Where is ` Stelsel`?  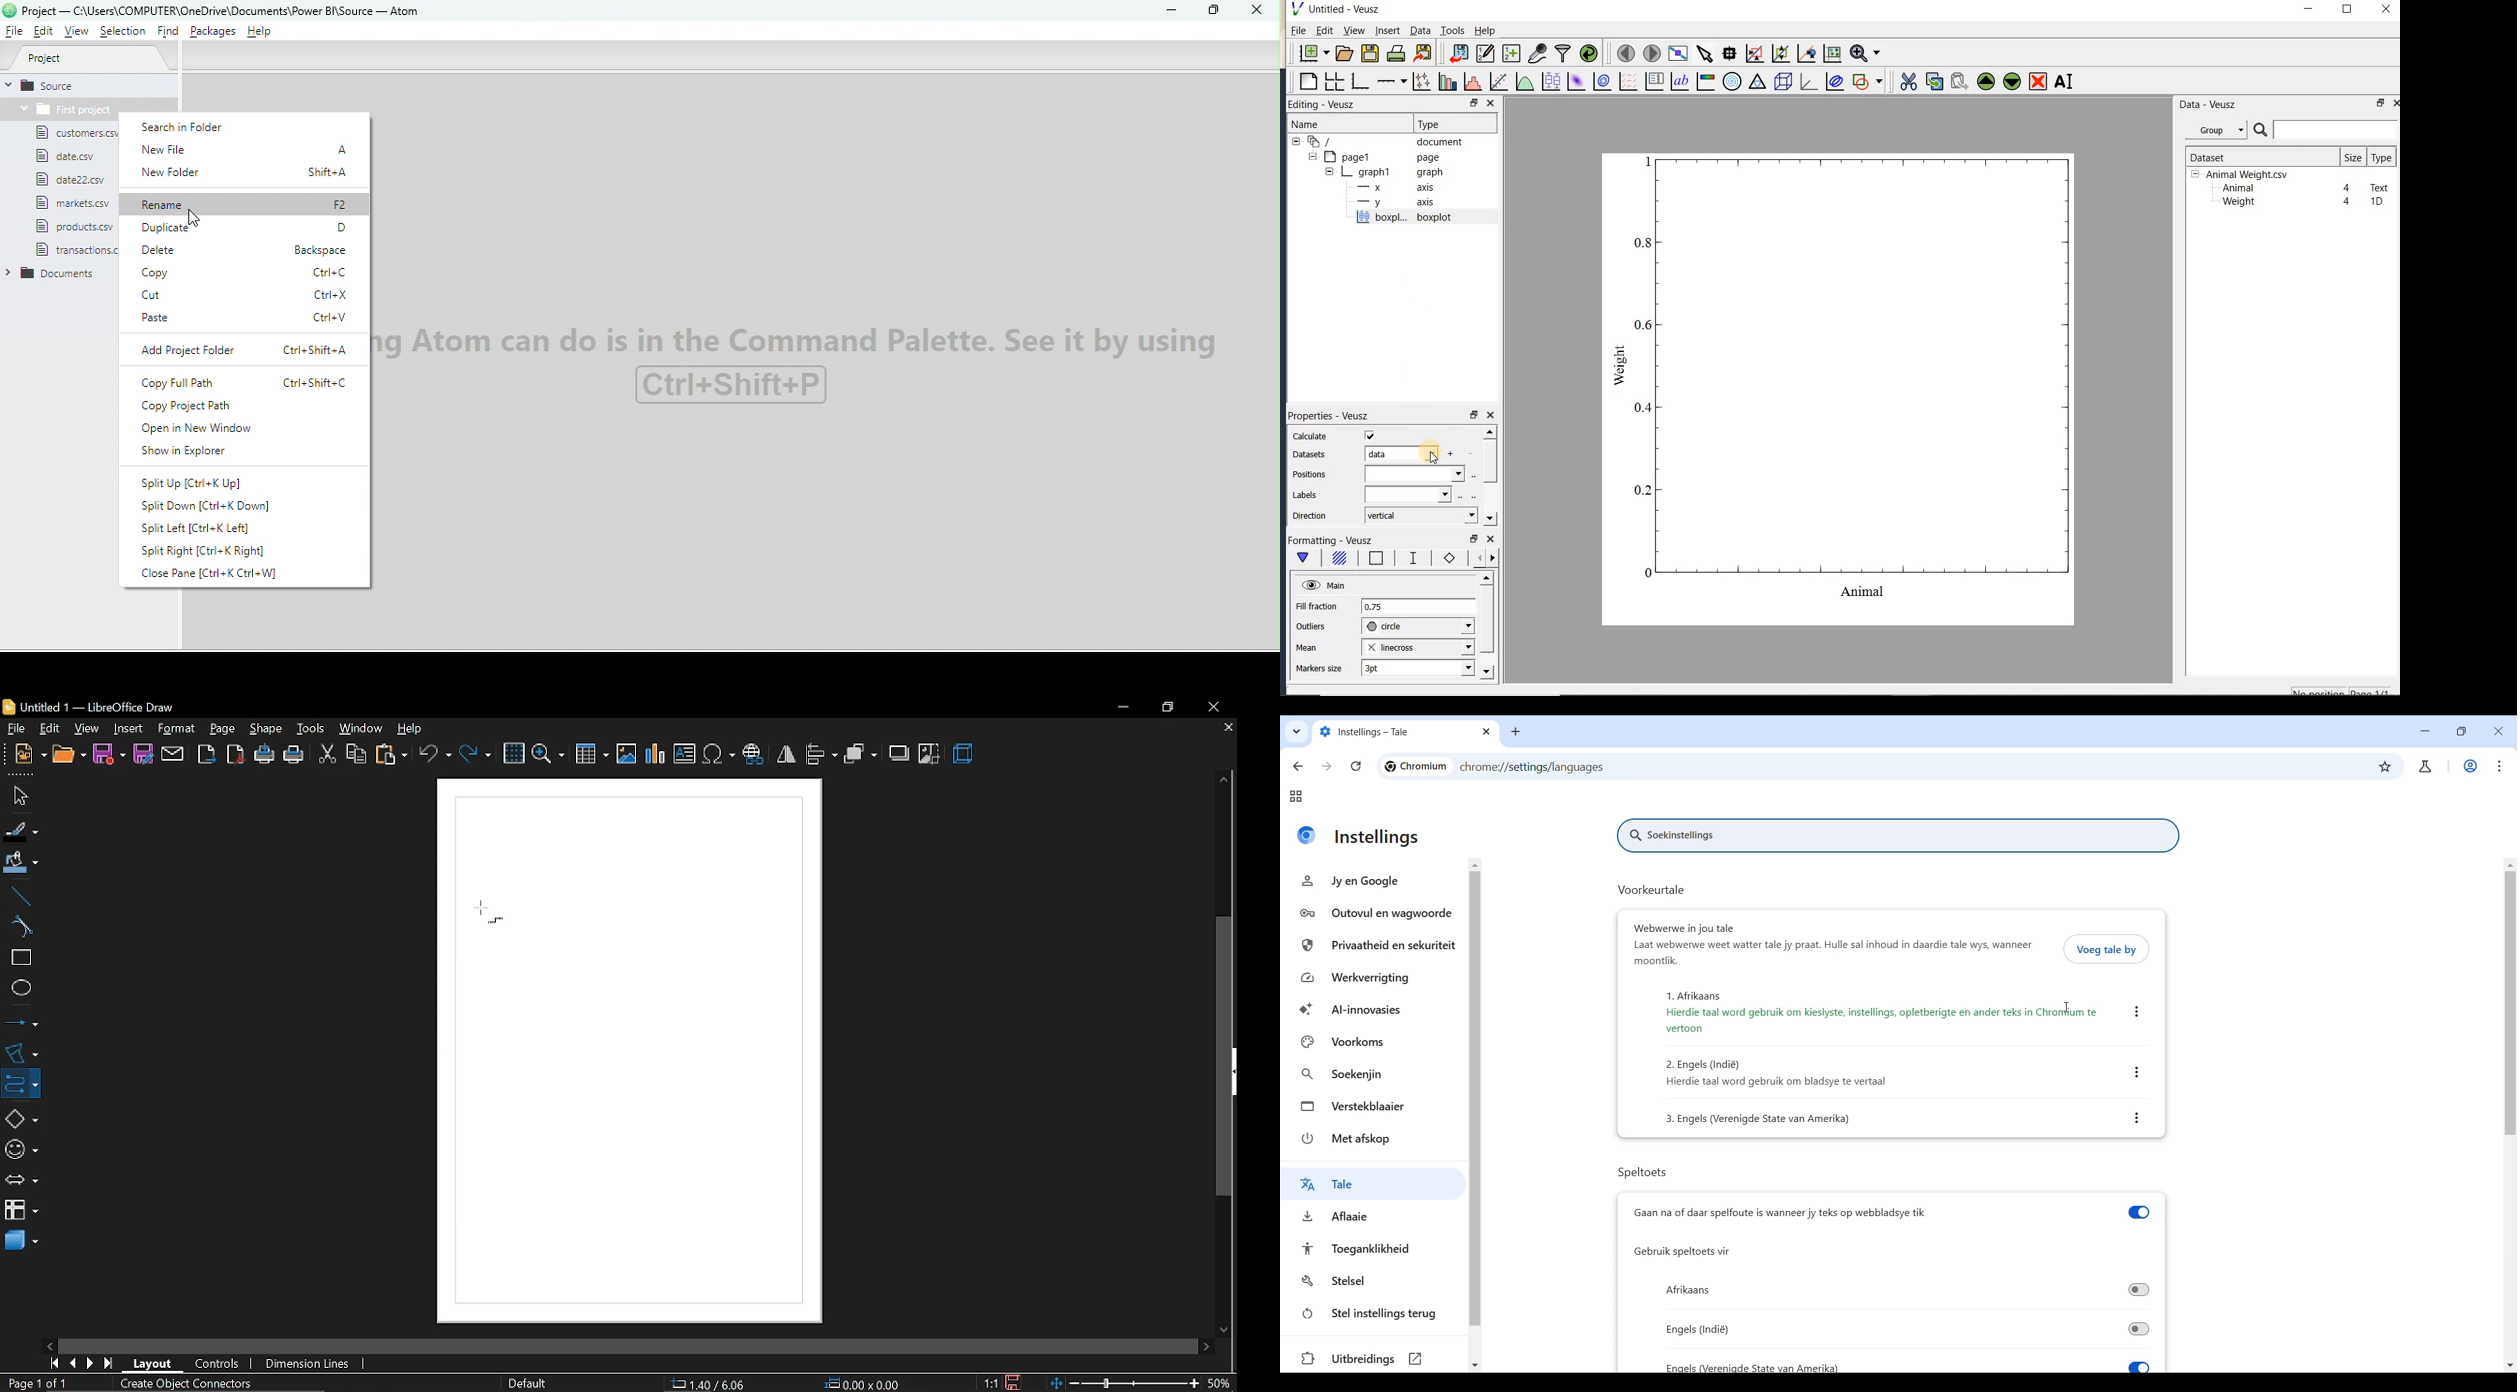  Stelsel is located at coordinates (1355, 1282).